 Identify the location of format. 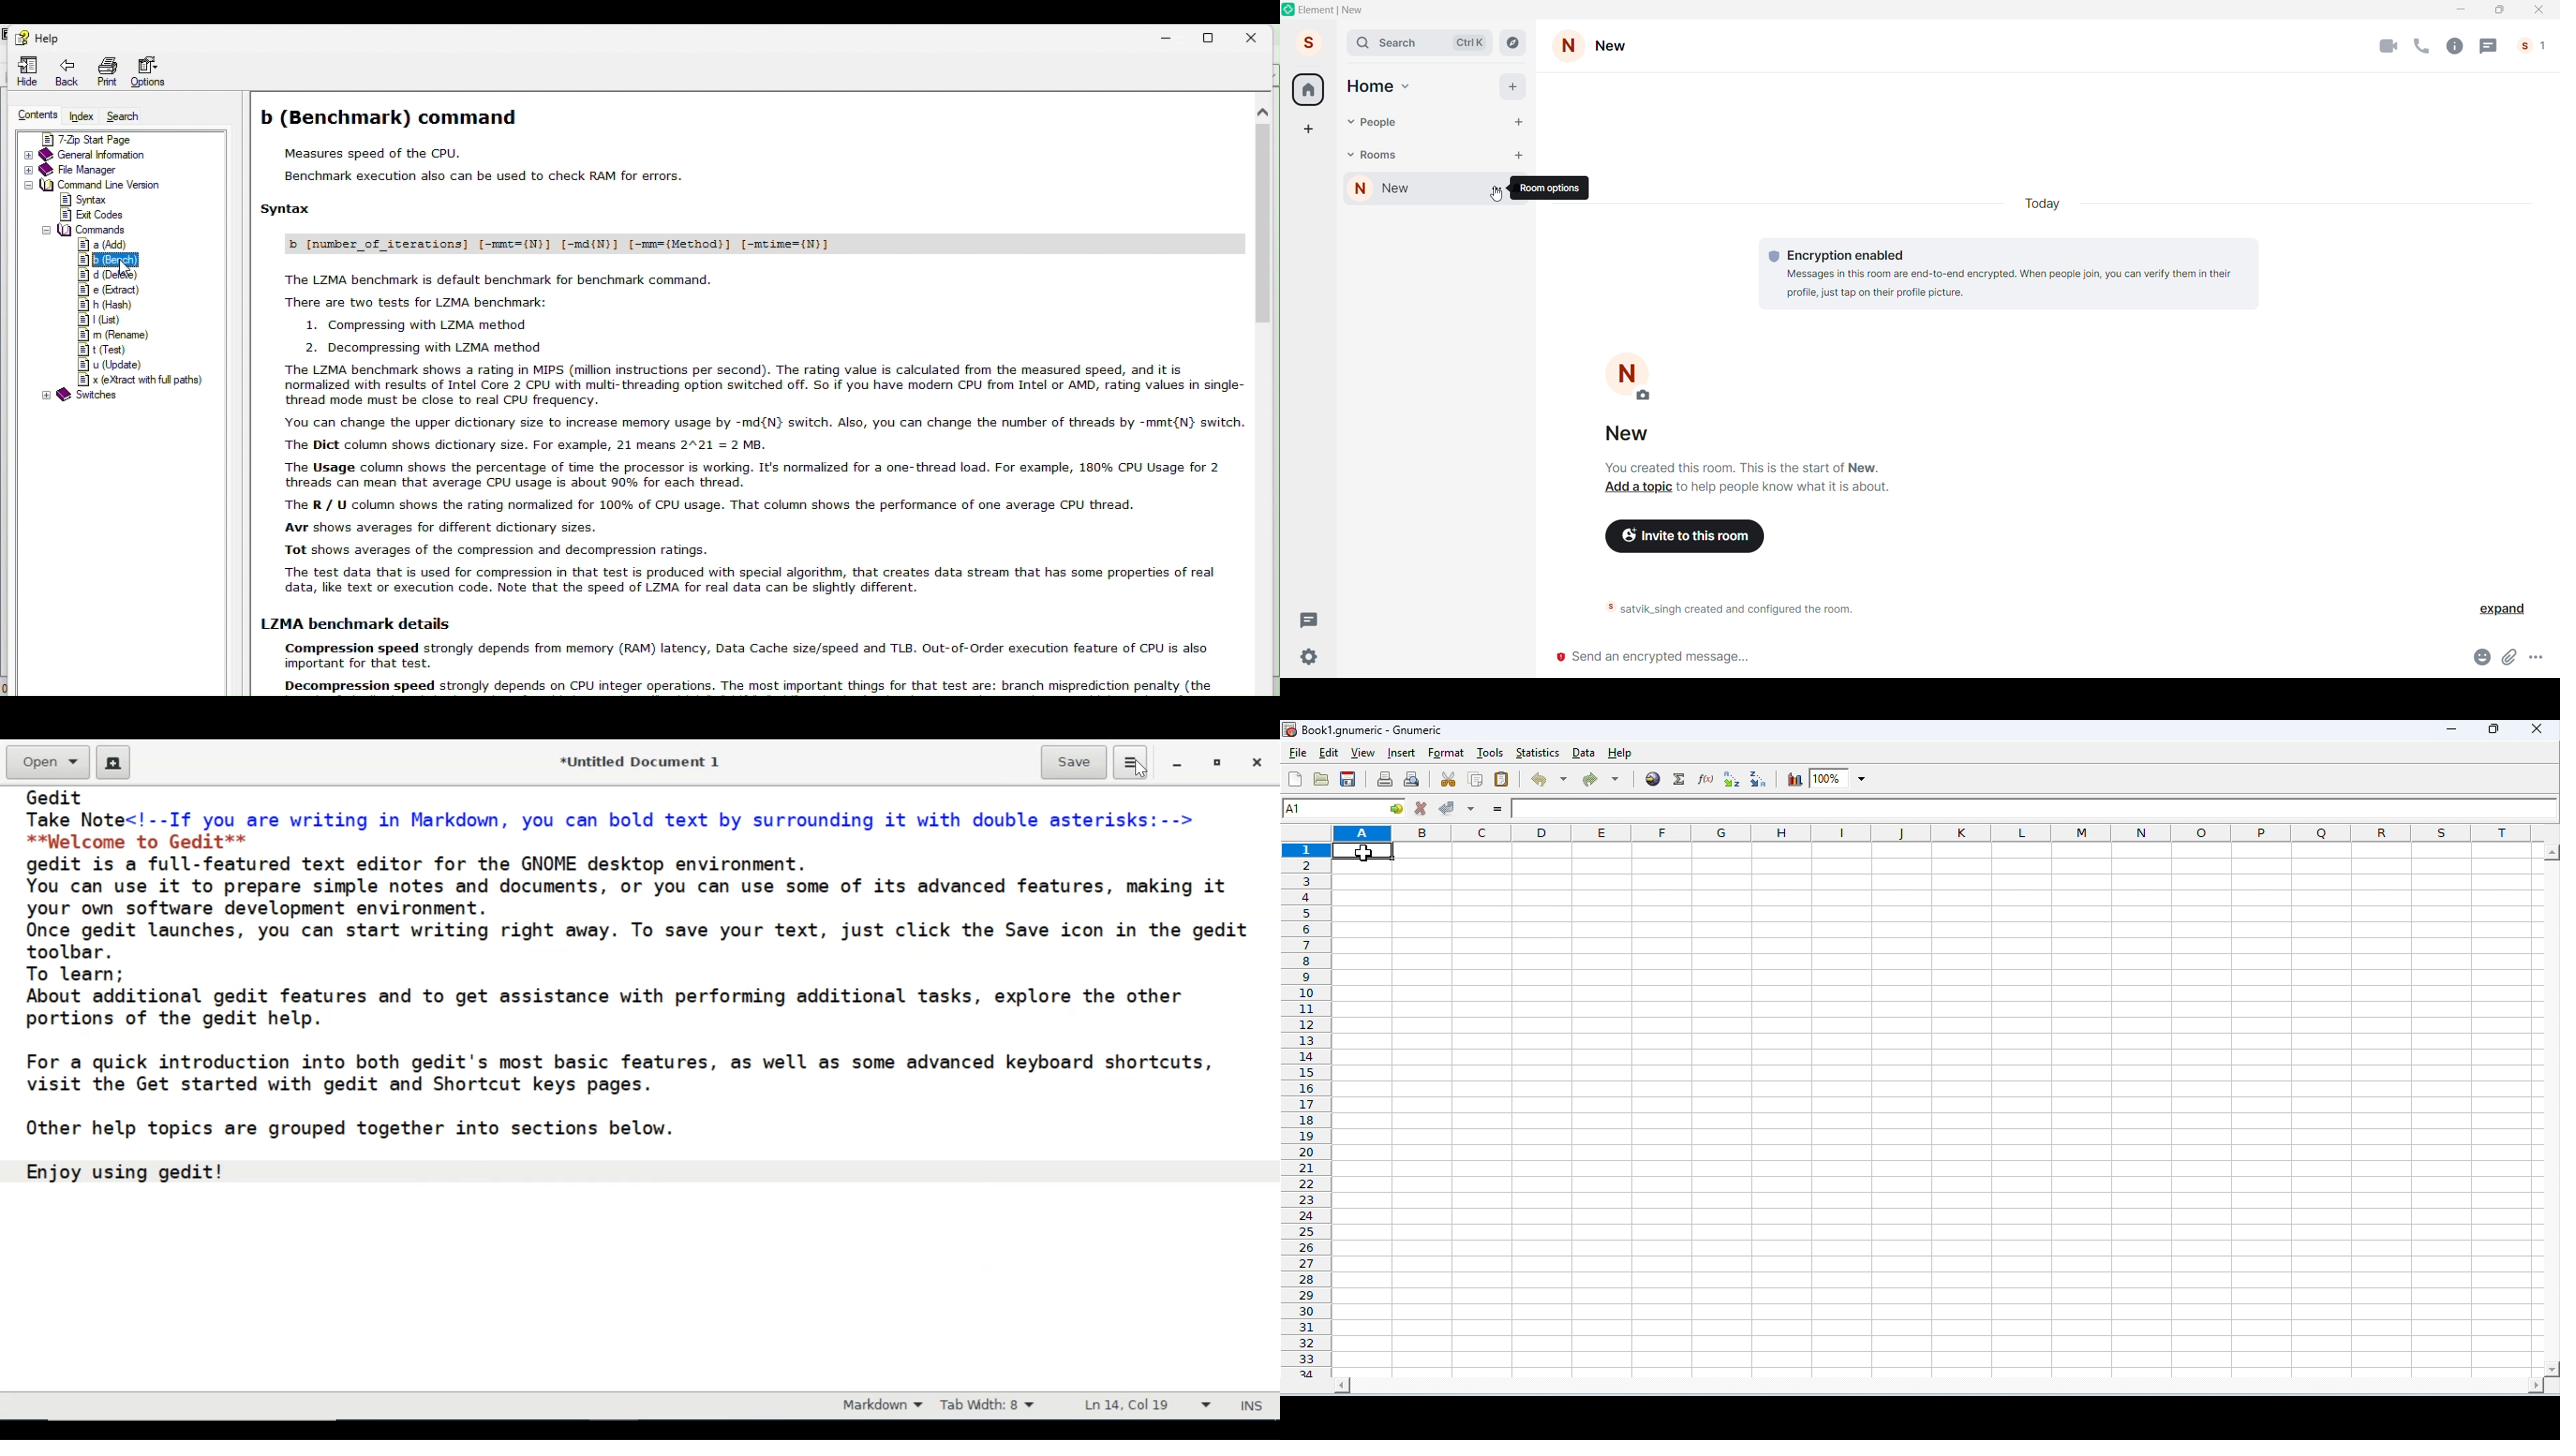
(1447, 754).